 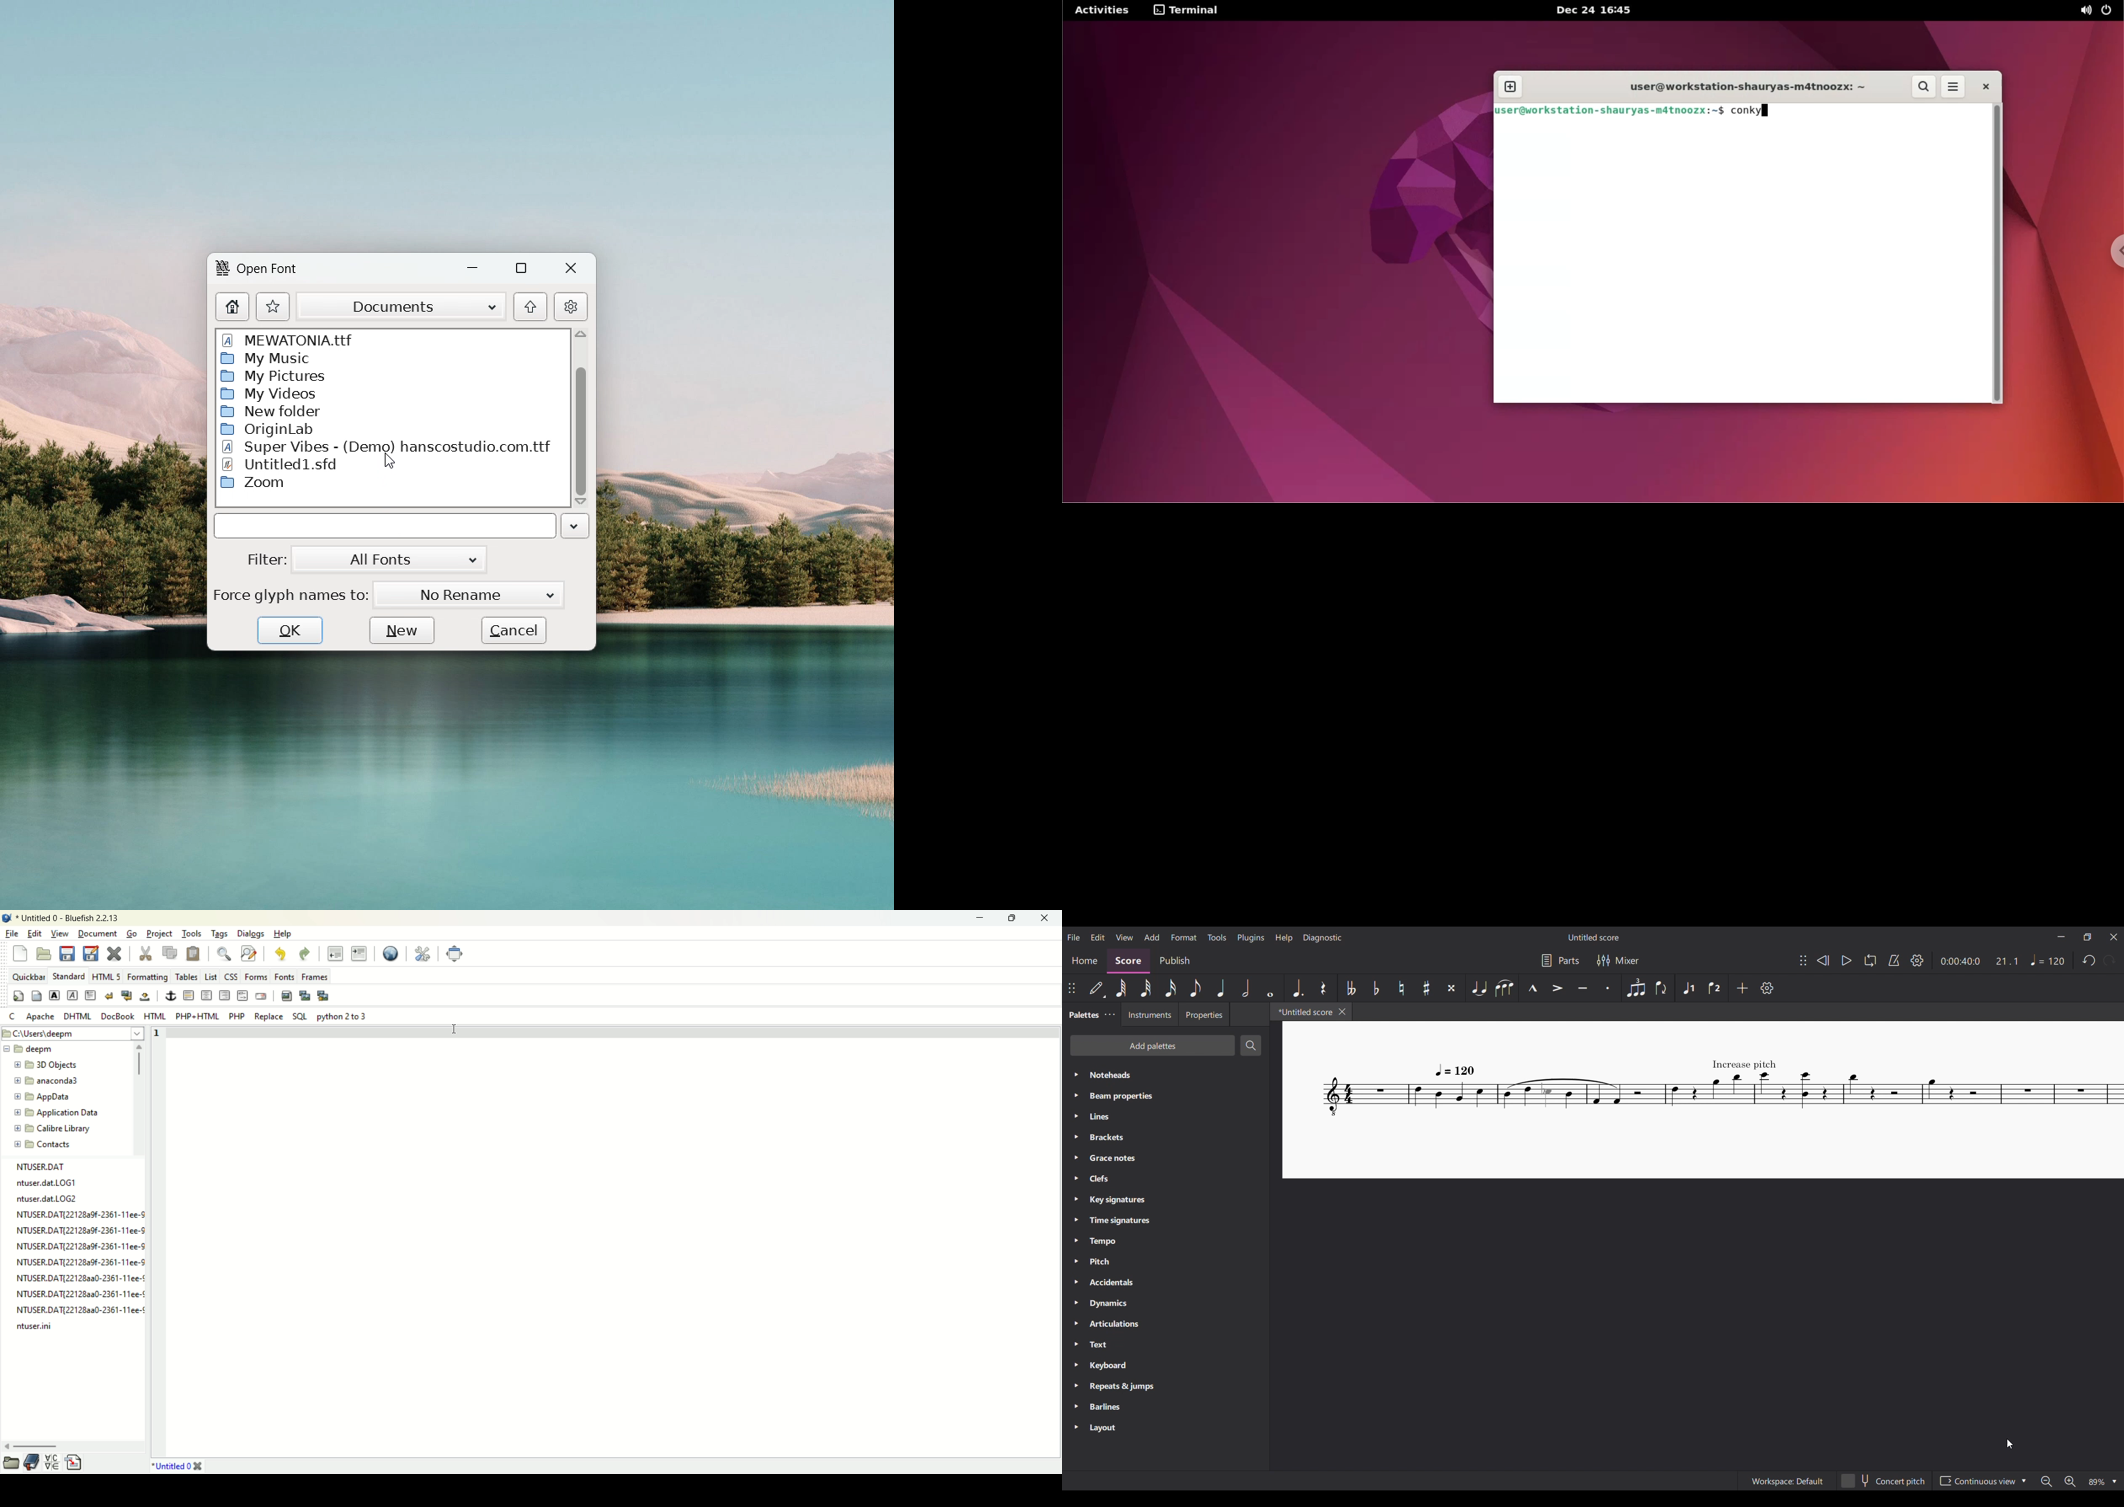 What do you see at coordinates (1295, 988) in the screenshot?
I see `Augmentation dot` at bounding box center [1295, 988].